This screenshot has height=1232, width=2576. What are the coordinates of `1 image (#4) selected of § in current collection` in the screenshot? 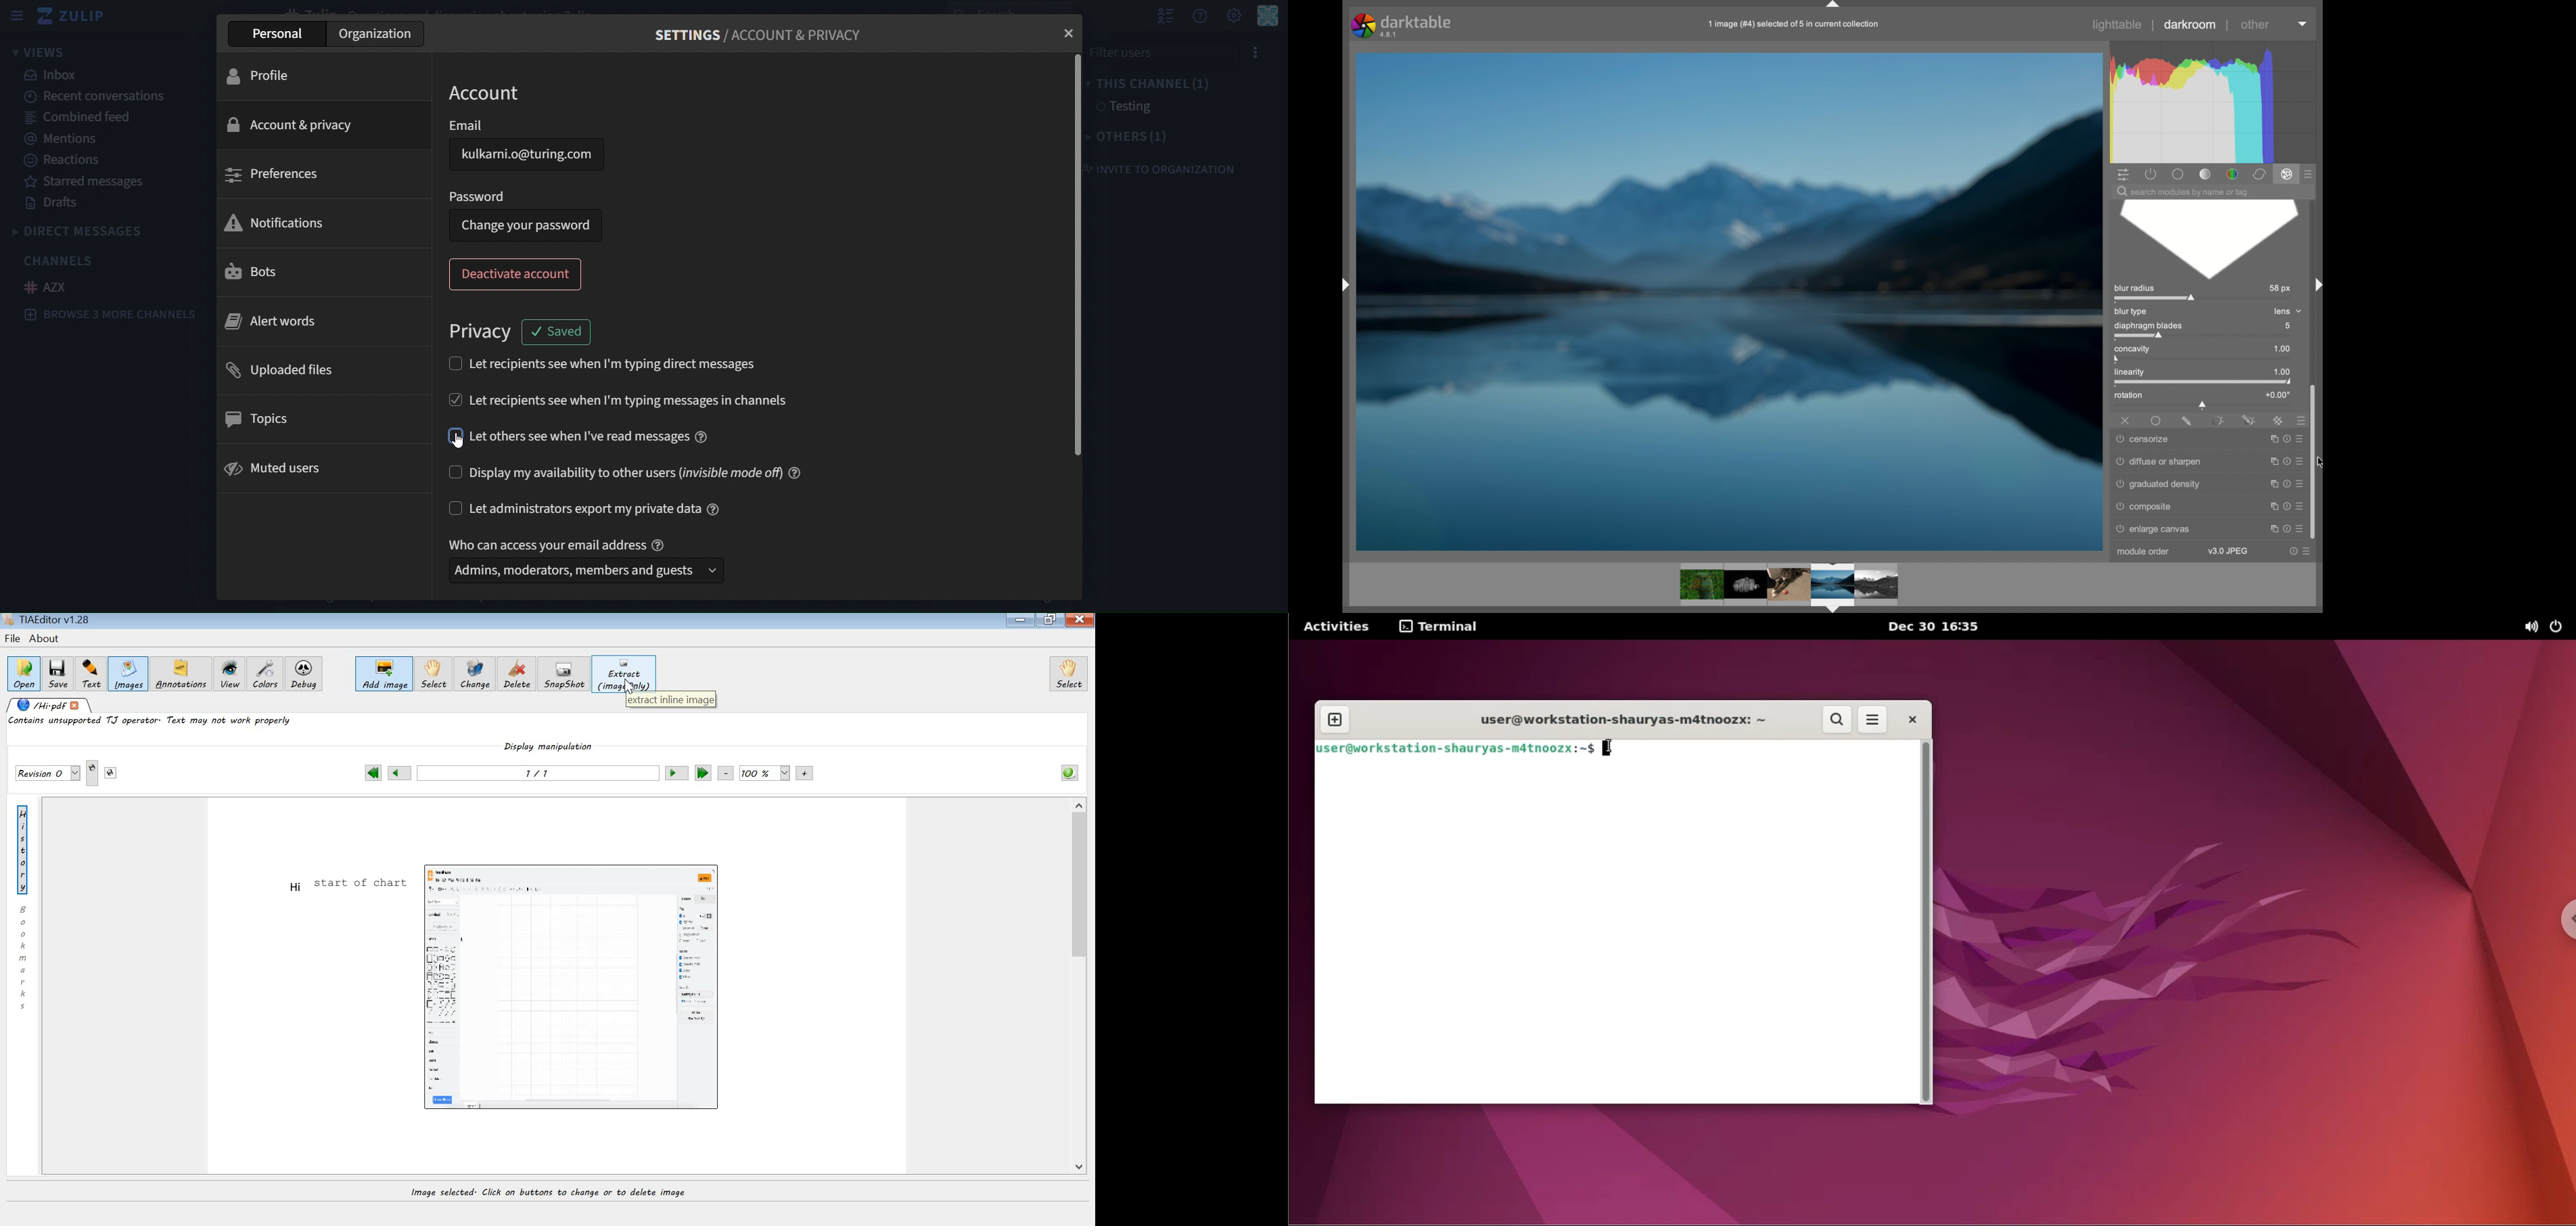 It's located at (1792, 24).